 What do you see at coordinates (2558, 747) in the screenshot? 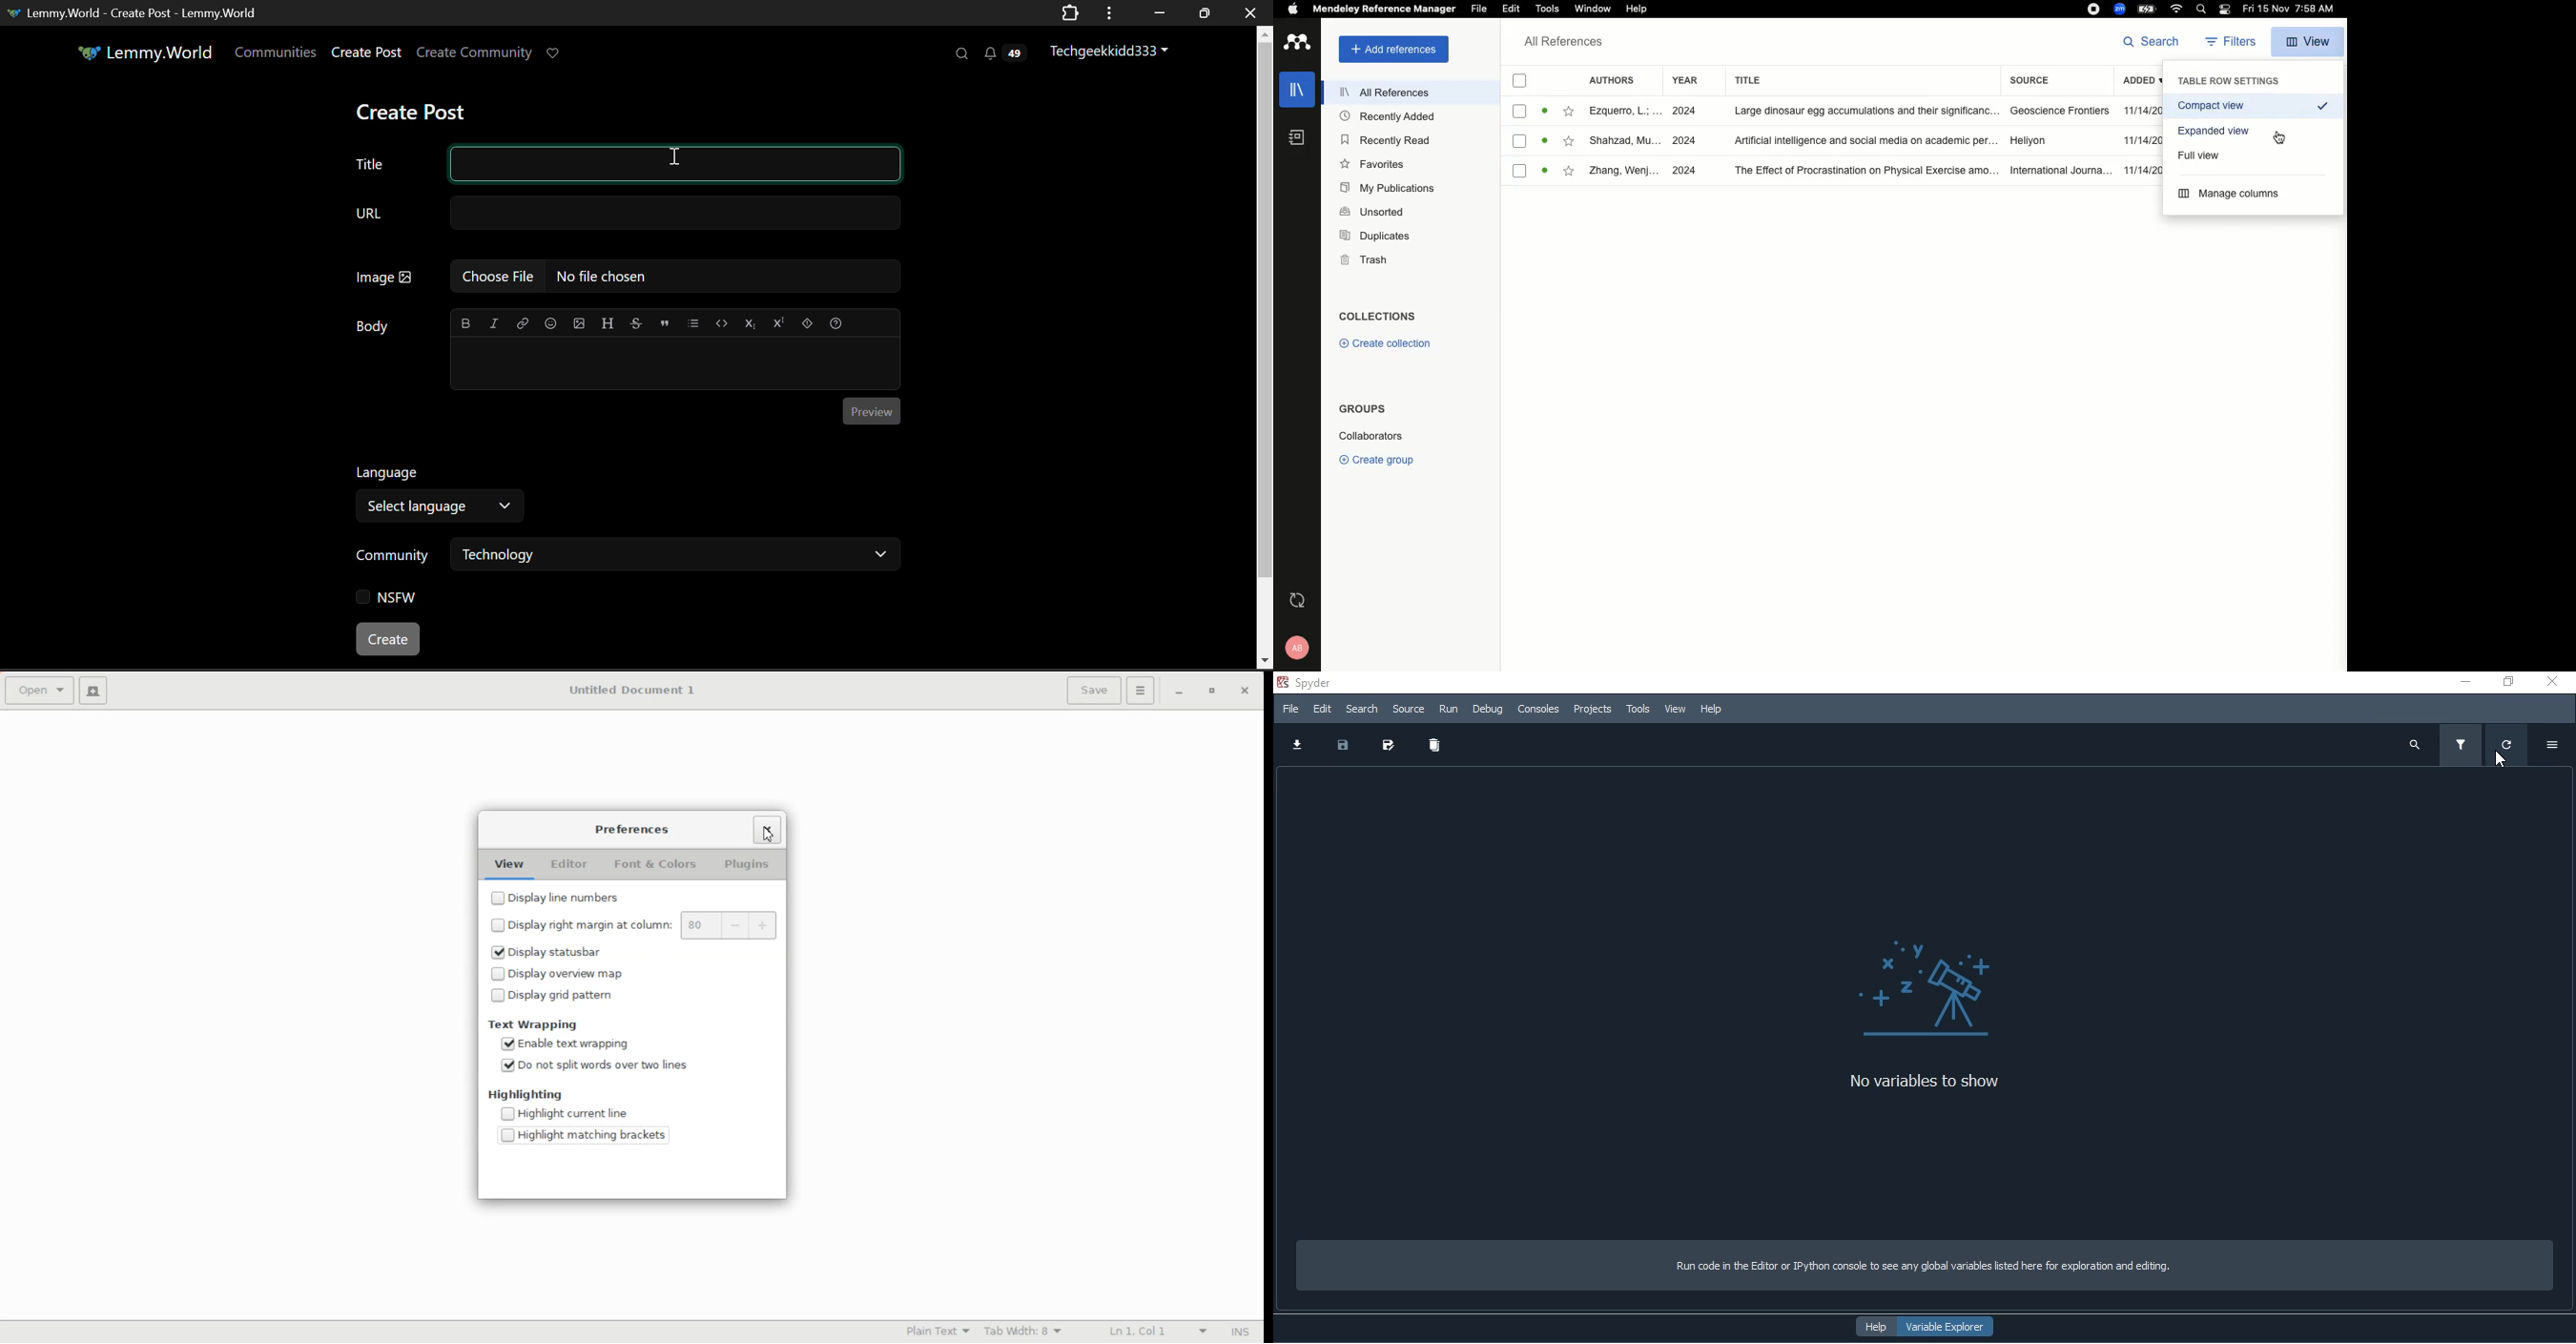
I see `options` at bounding box center [2558, 747].